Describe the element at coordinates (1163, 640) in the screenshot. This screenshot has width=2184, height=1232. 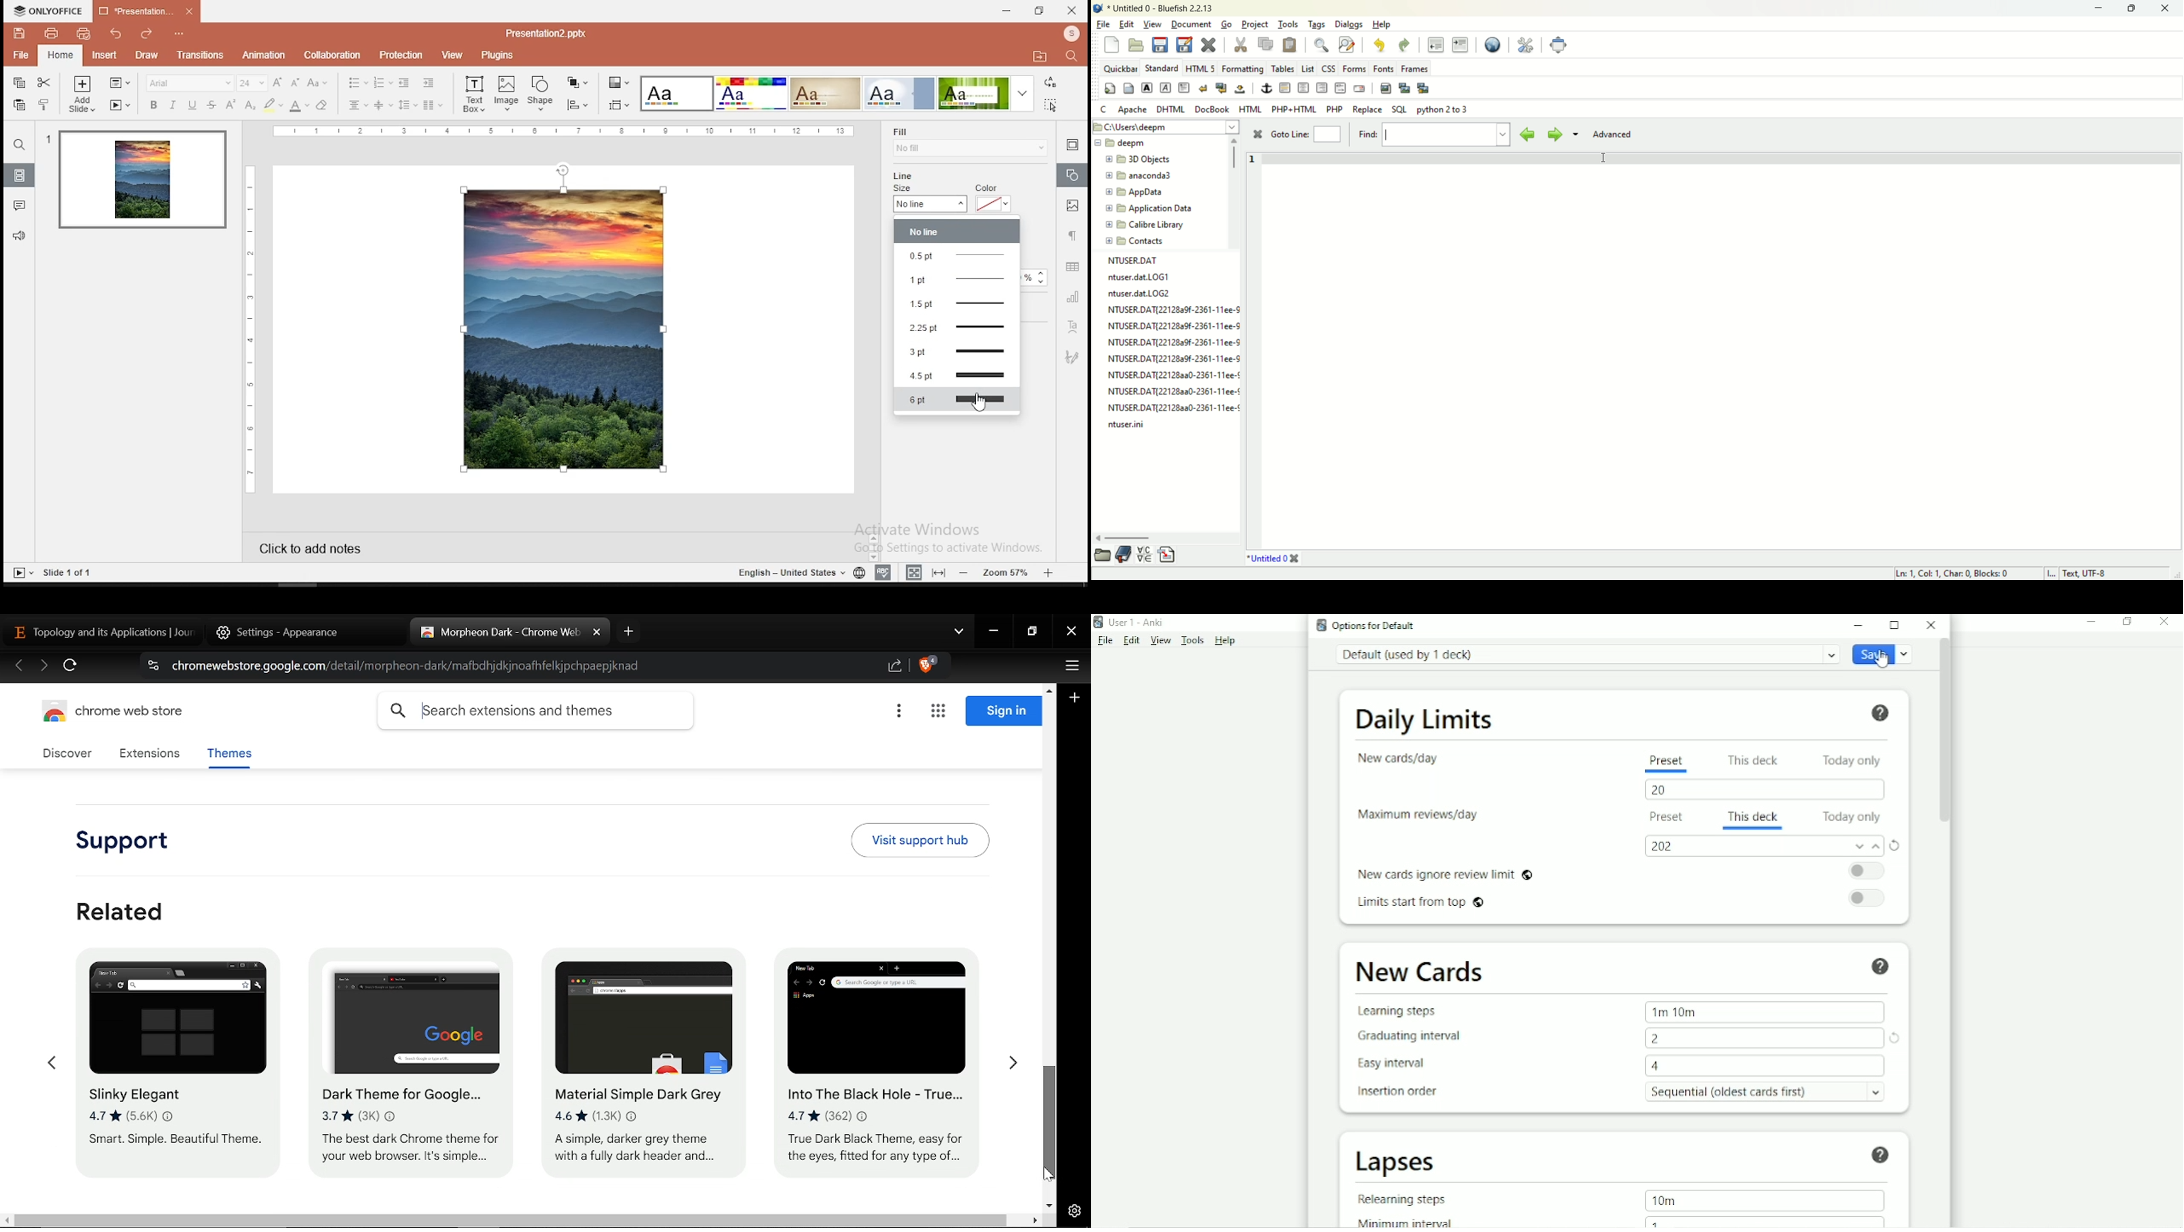
I see `View` at that location.